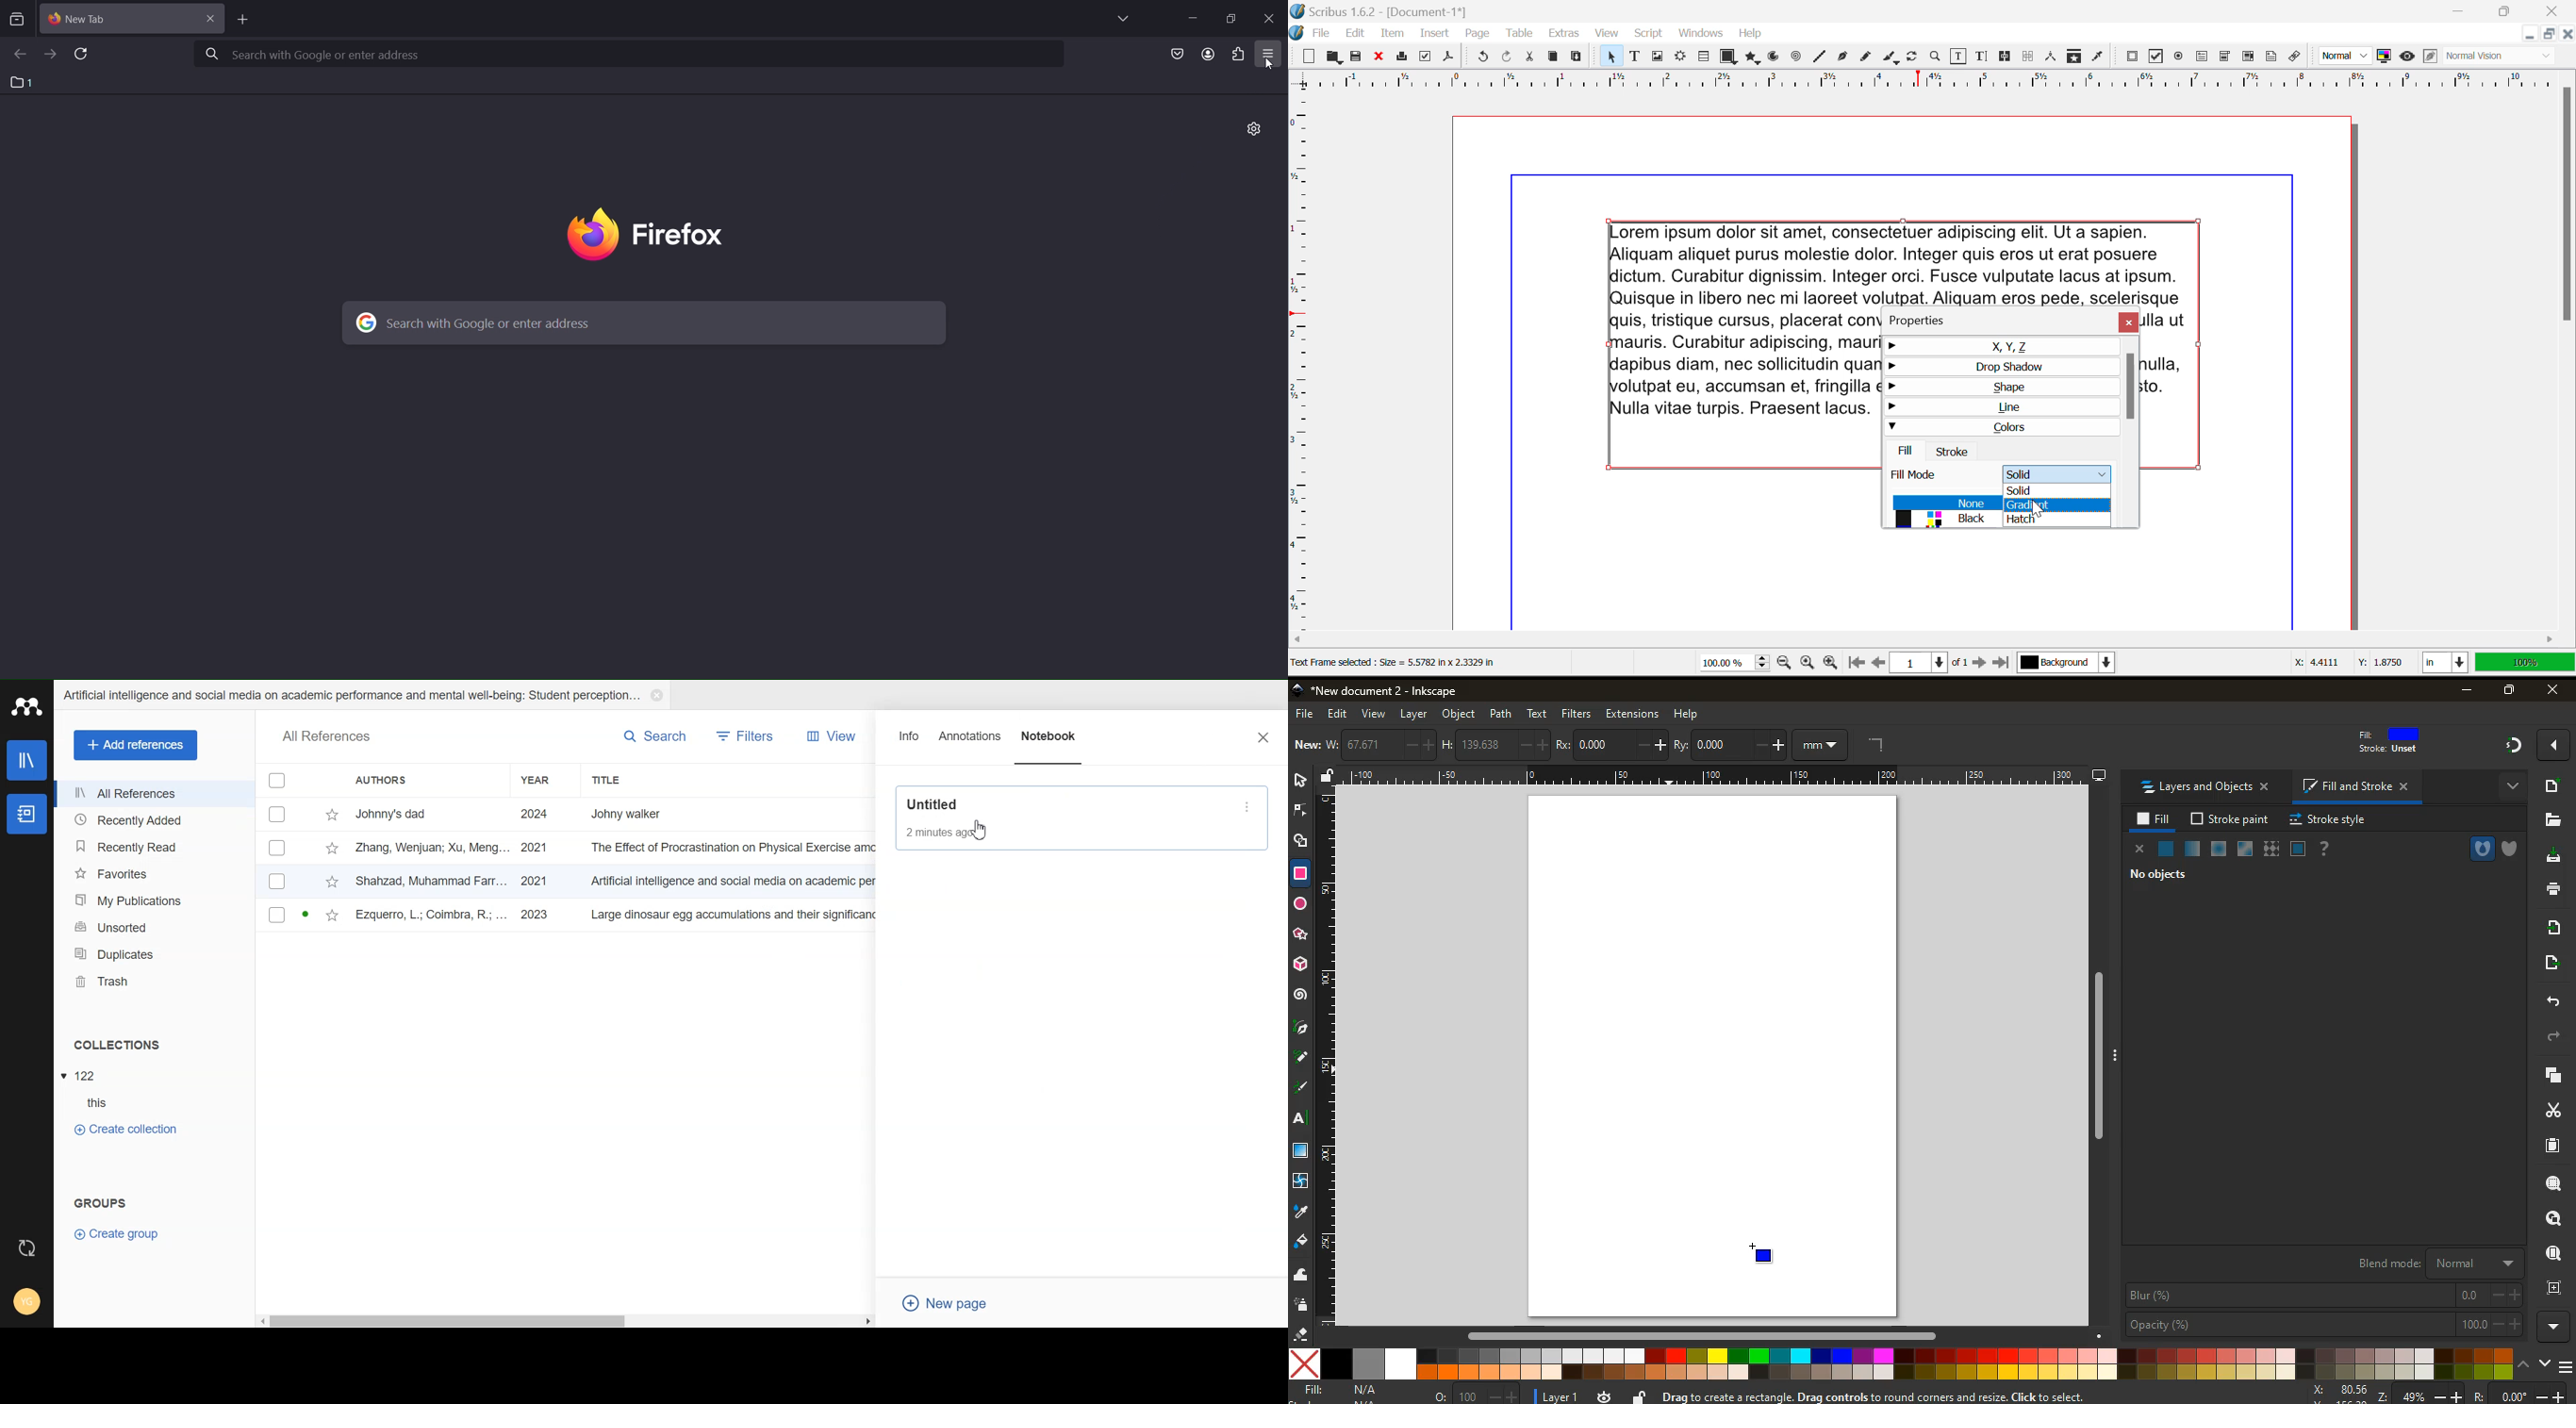 The height and width of the screenshot is (1428, 2576). I want to click on Scroll Bar, so click(1933, 640).